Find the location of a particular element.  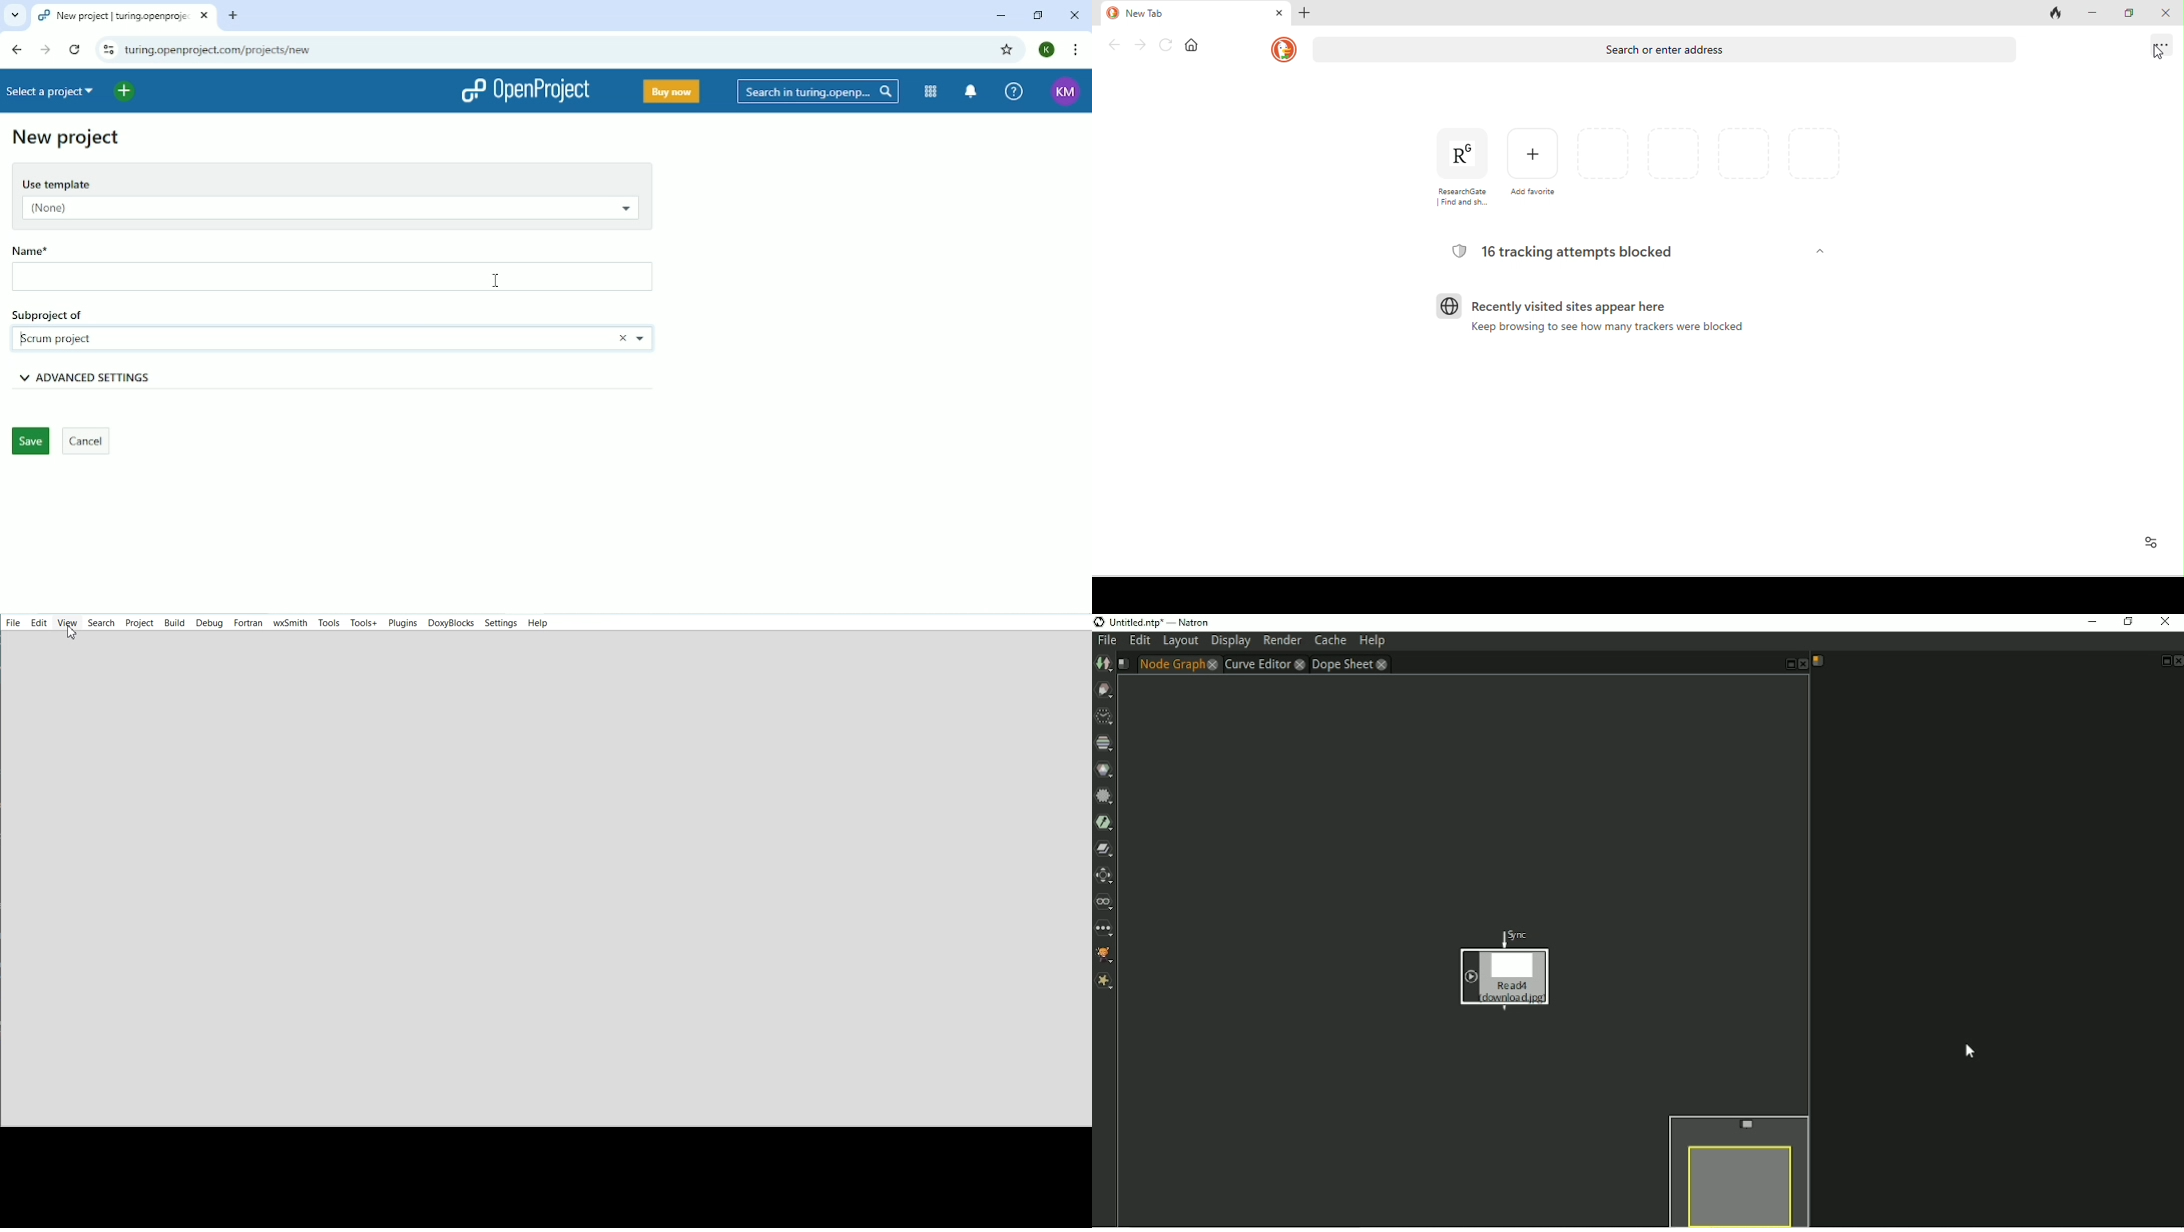

forward is located at coordinates (1142, 45).